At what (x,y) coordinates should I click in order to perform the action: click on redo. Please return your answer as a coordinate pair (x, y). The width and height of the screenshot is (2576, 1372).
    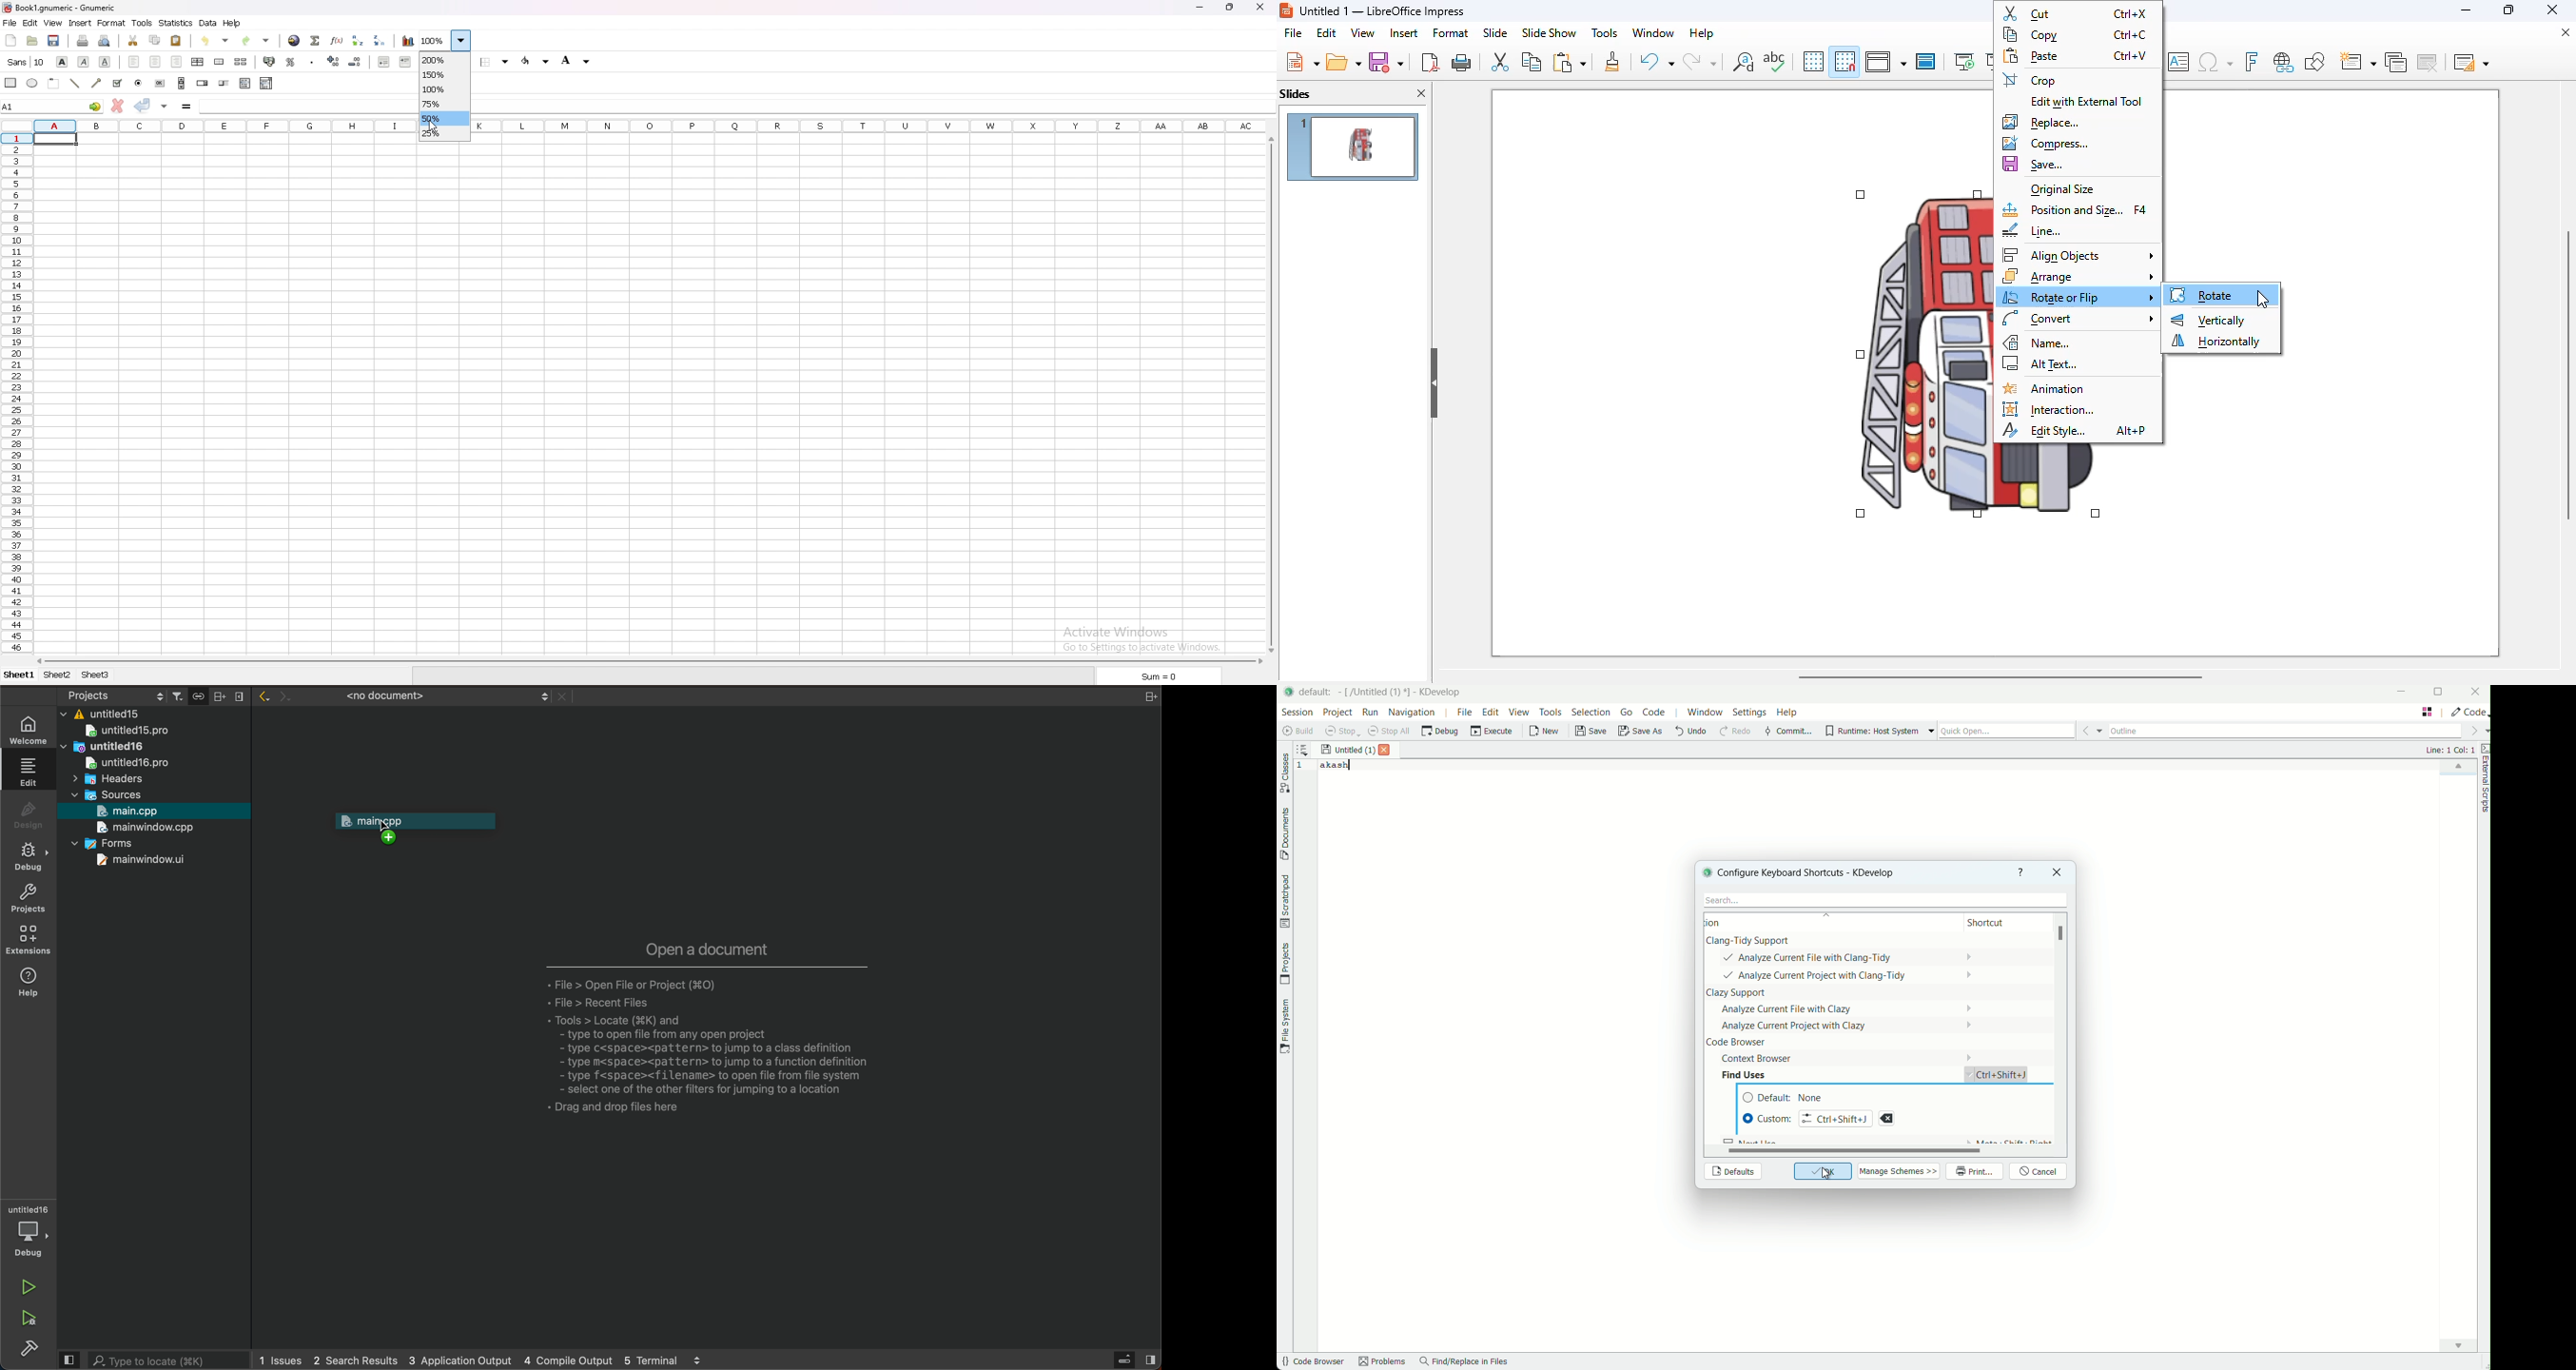
    Looking at the image, I should click on (1734, 732).